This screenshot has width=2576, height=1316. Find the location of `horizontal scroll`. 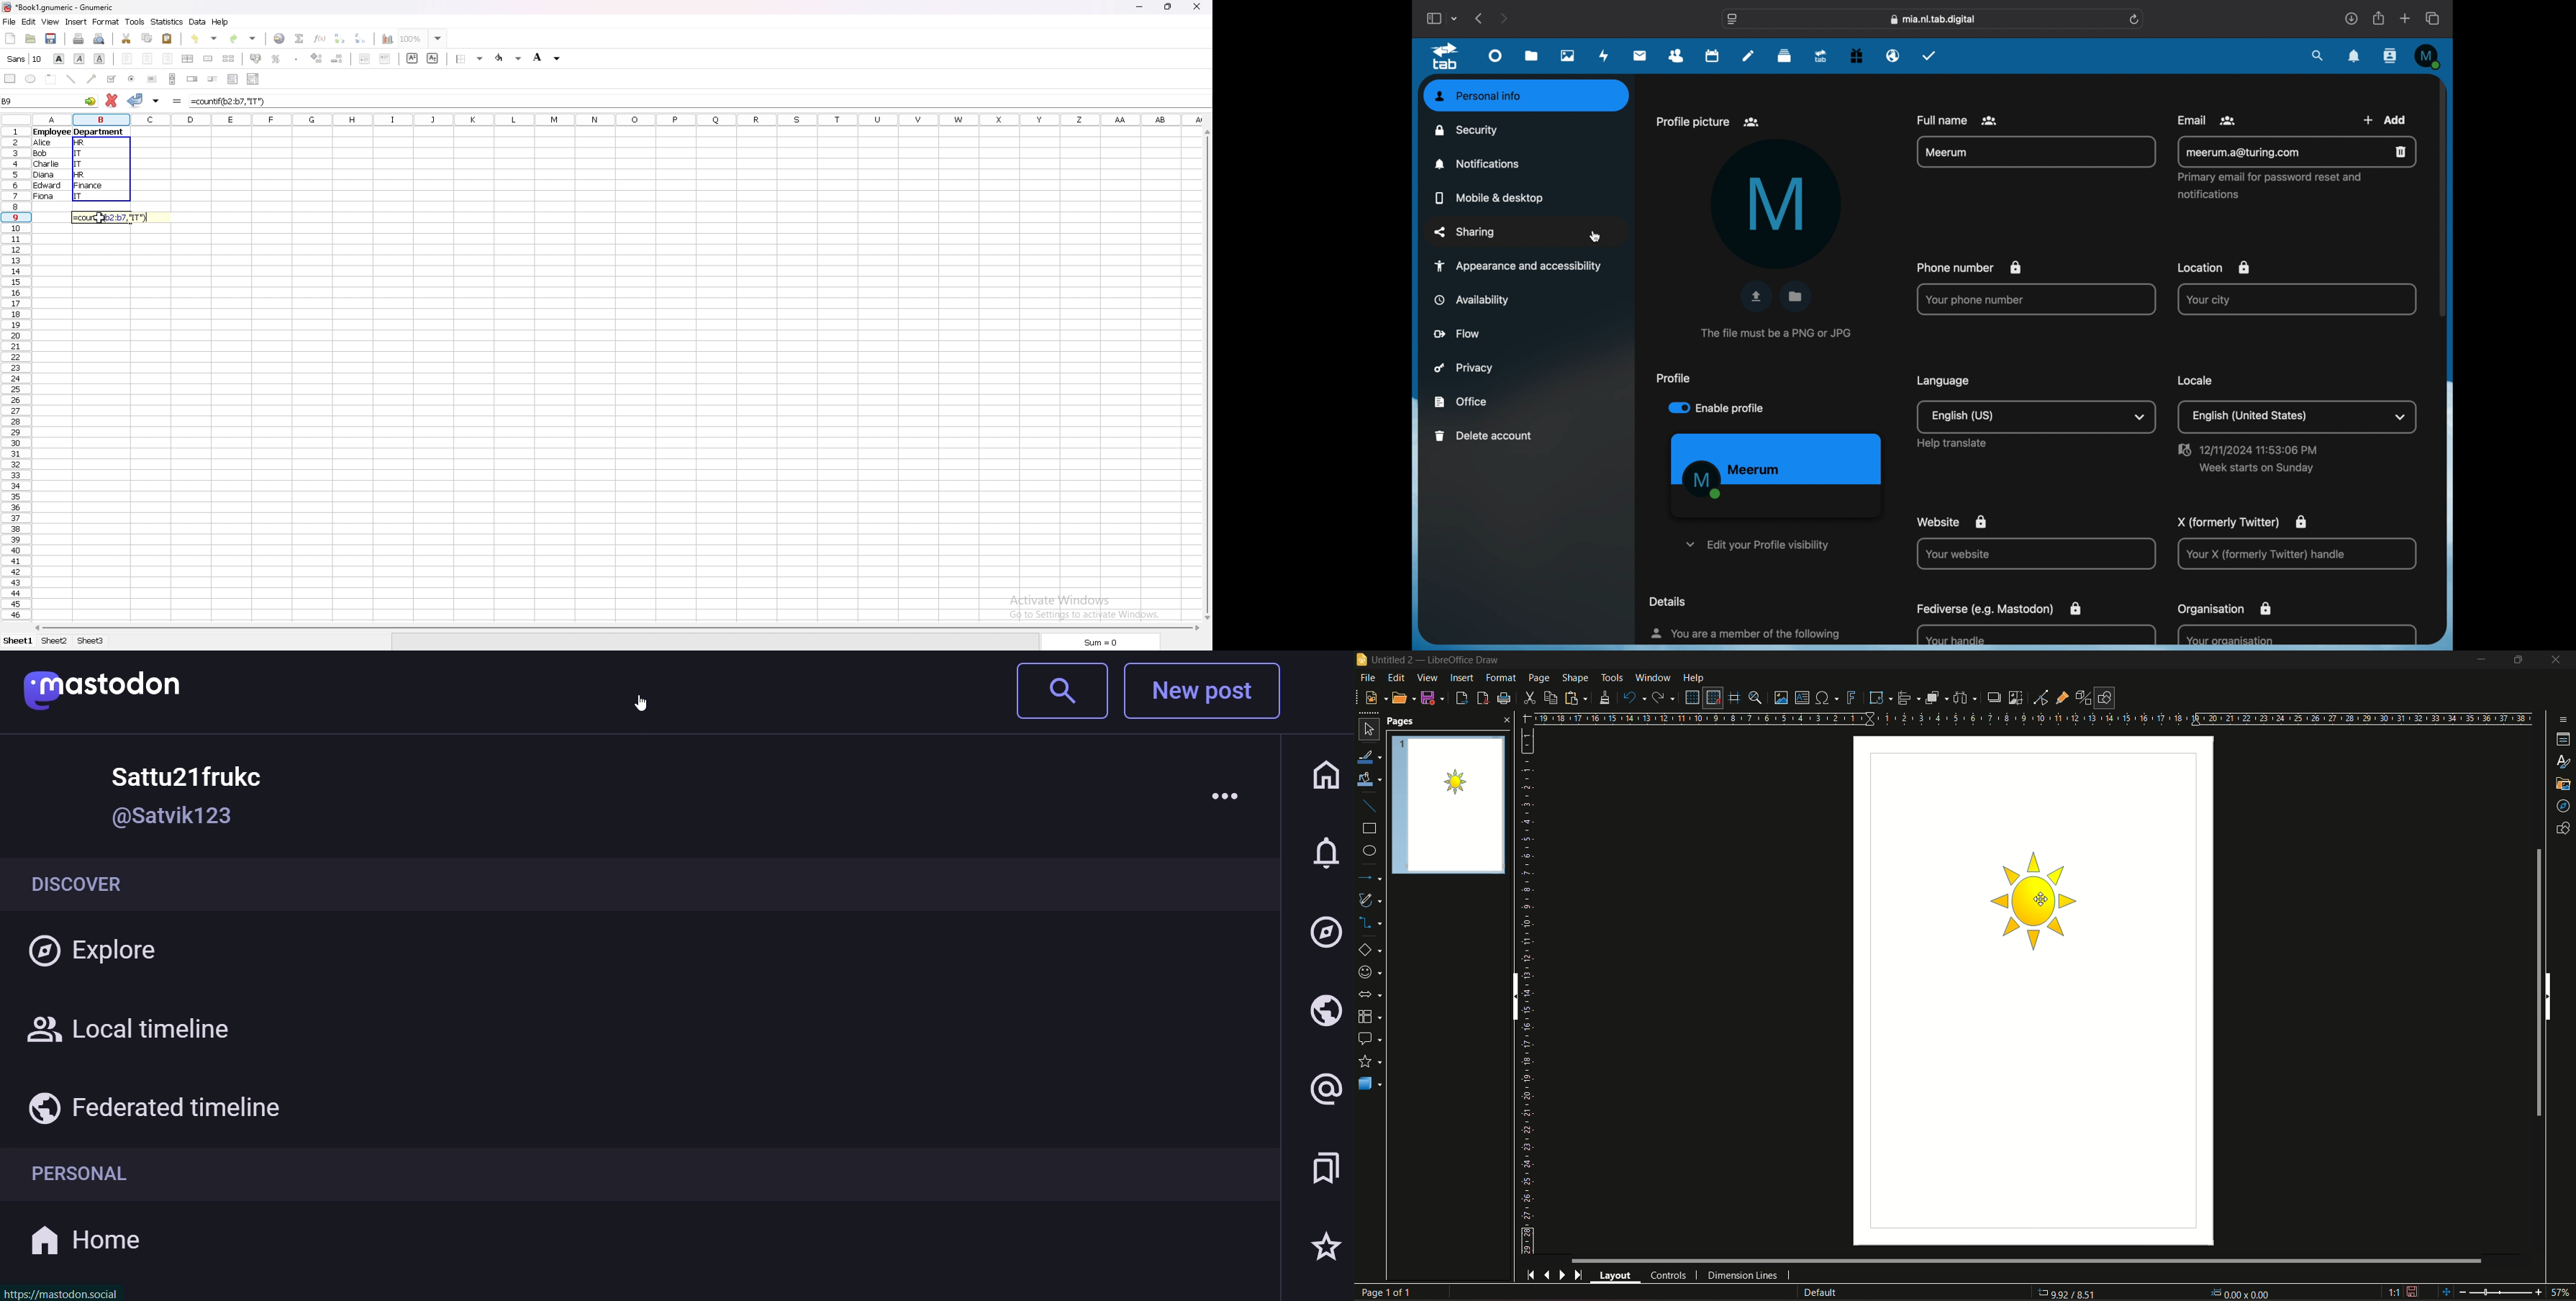

horizontal scroll is located at coordinates (2021, 1260).